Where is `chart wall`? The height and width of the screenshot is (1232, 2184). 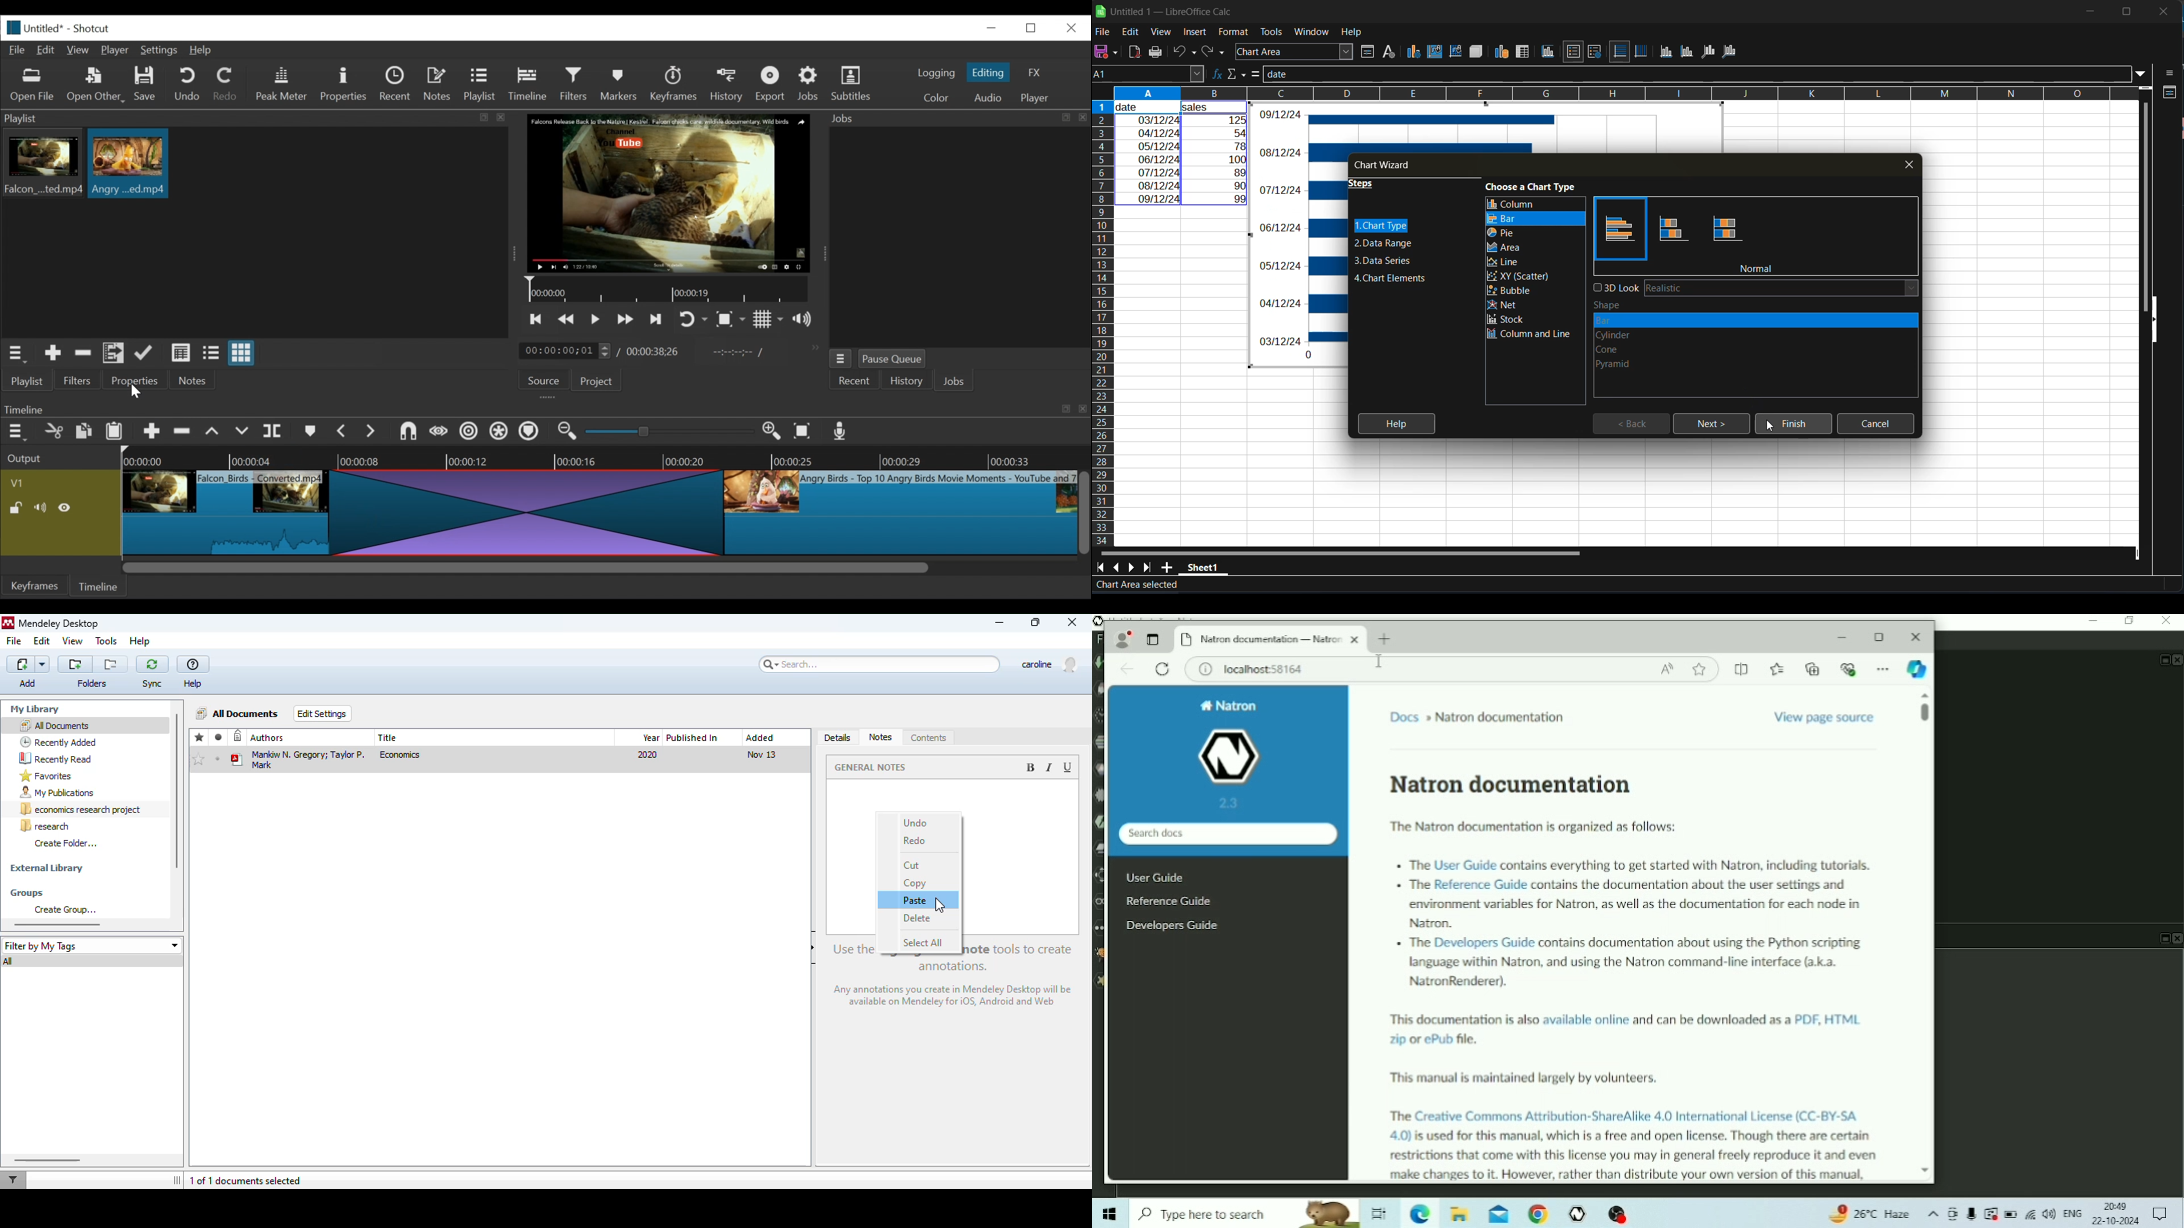 chart wall is located at coordinates (1456, 51).